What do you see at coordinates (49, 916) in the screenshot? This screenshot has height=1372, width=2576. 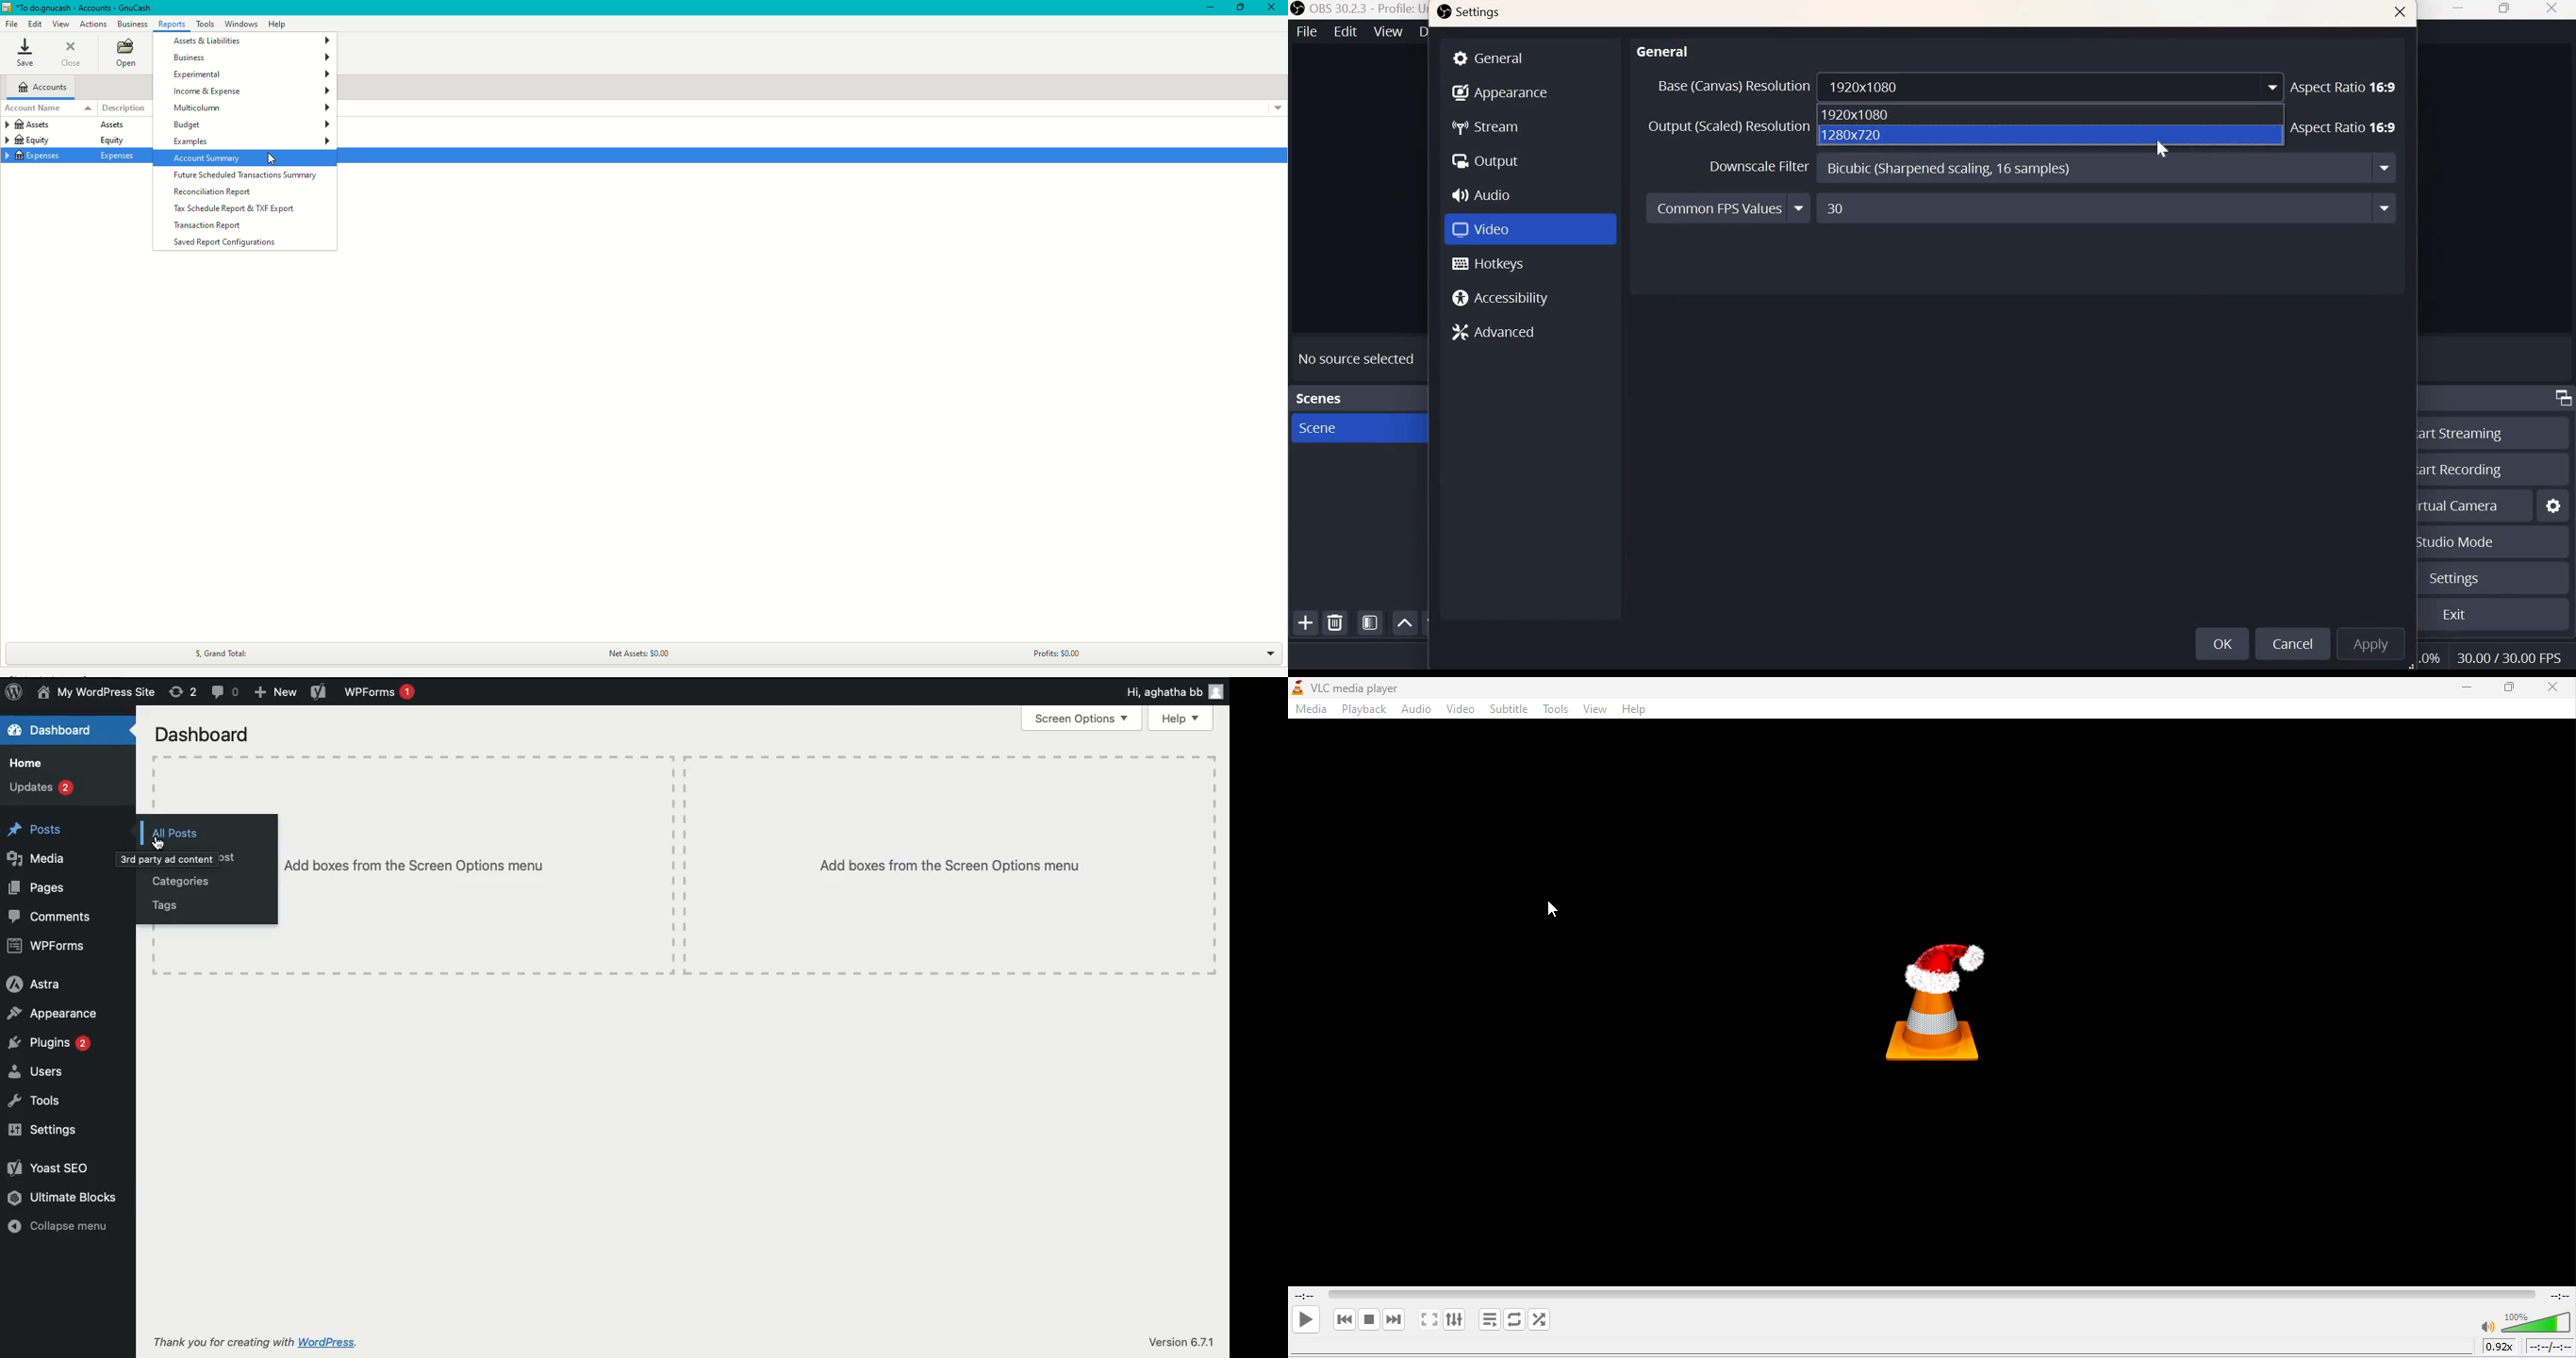 I see `Comments` at bounding box center [49, 916].